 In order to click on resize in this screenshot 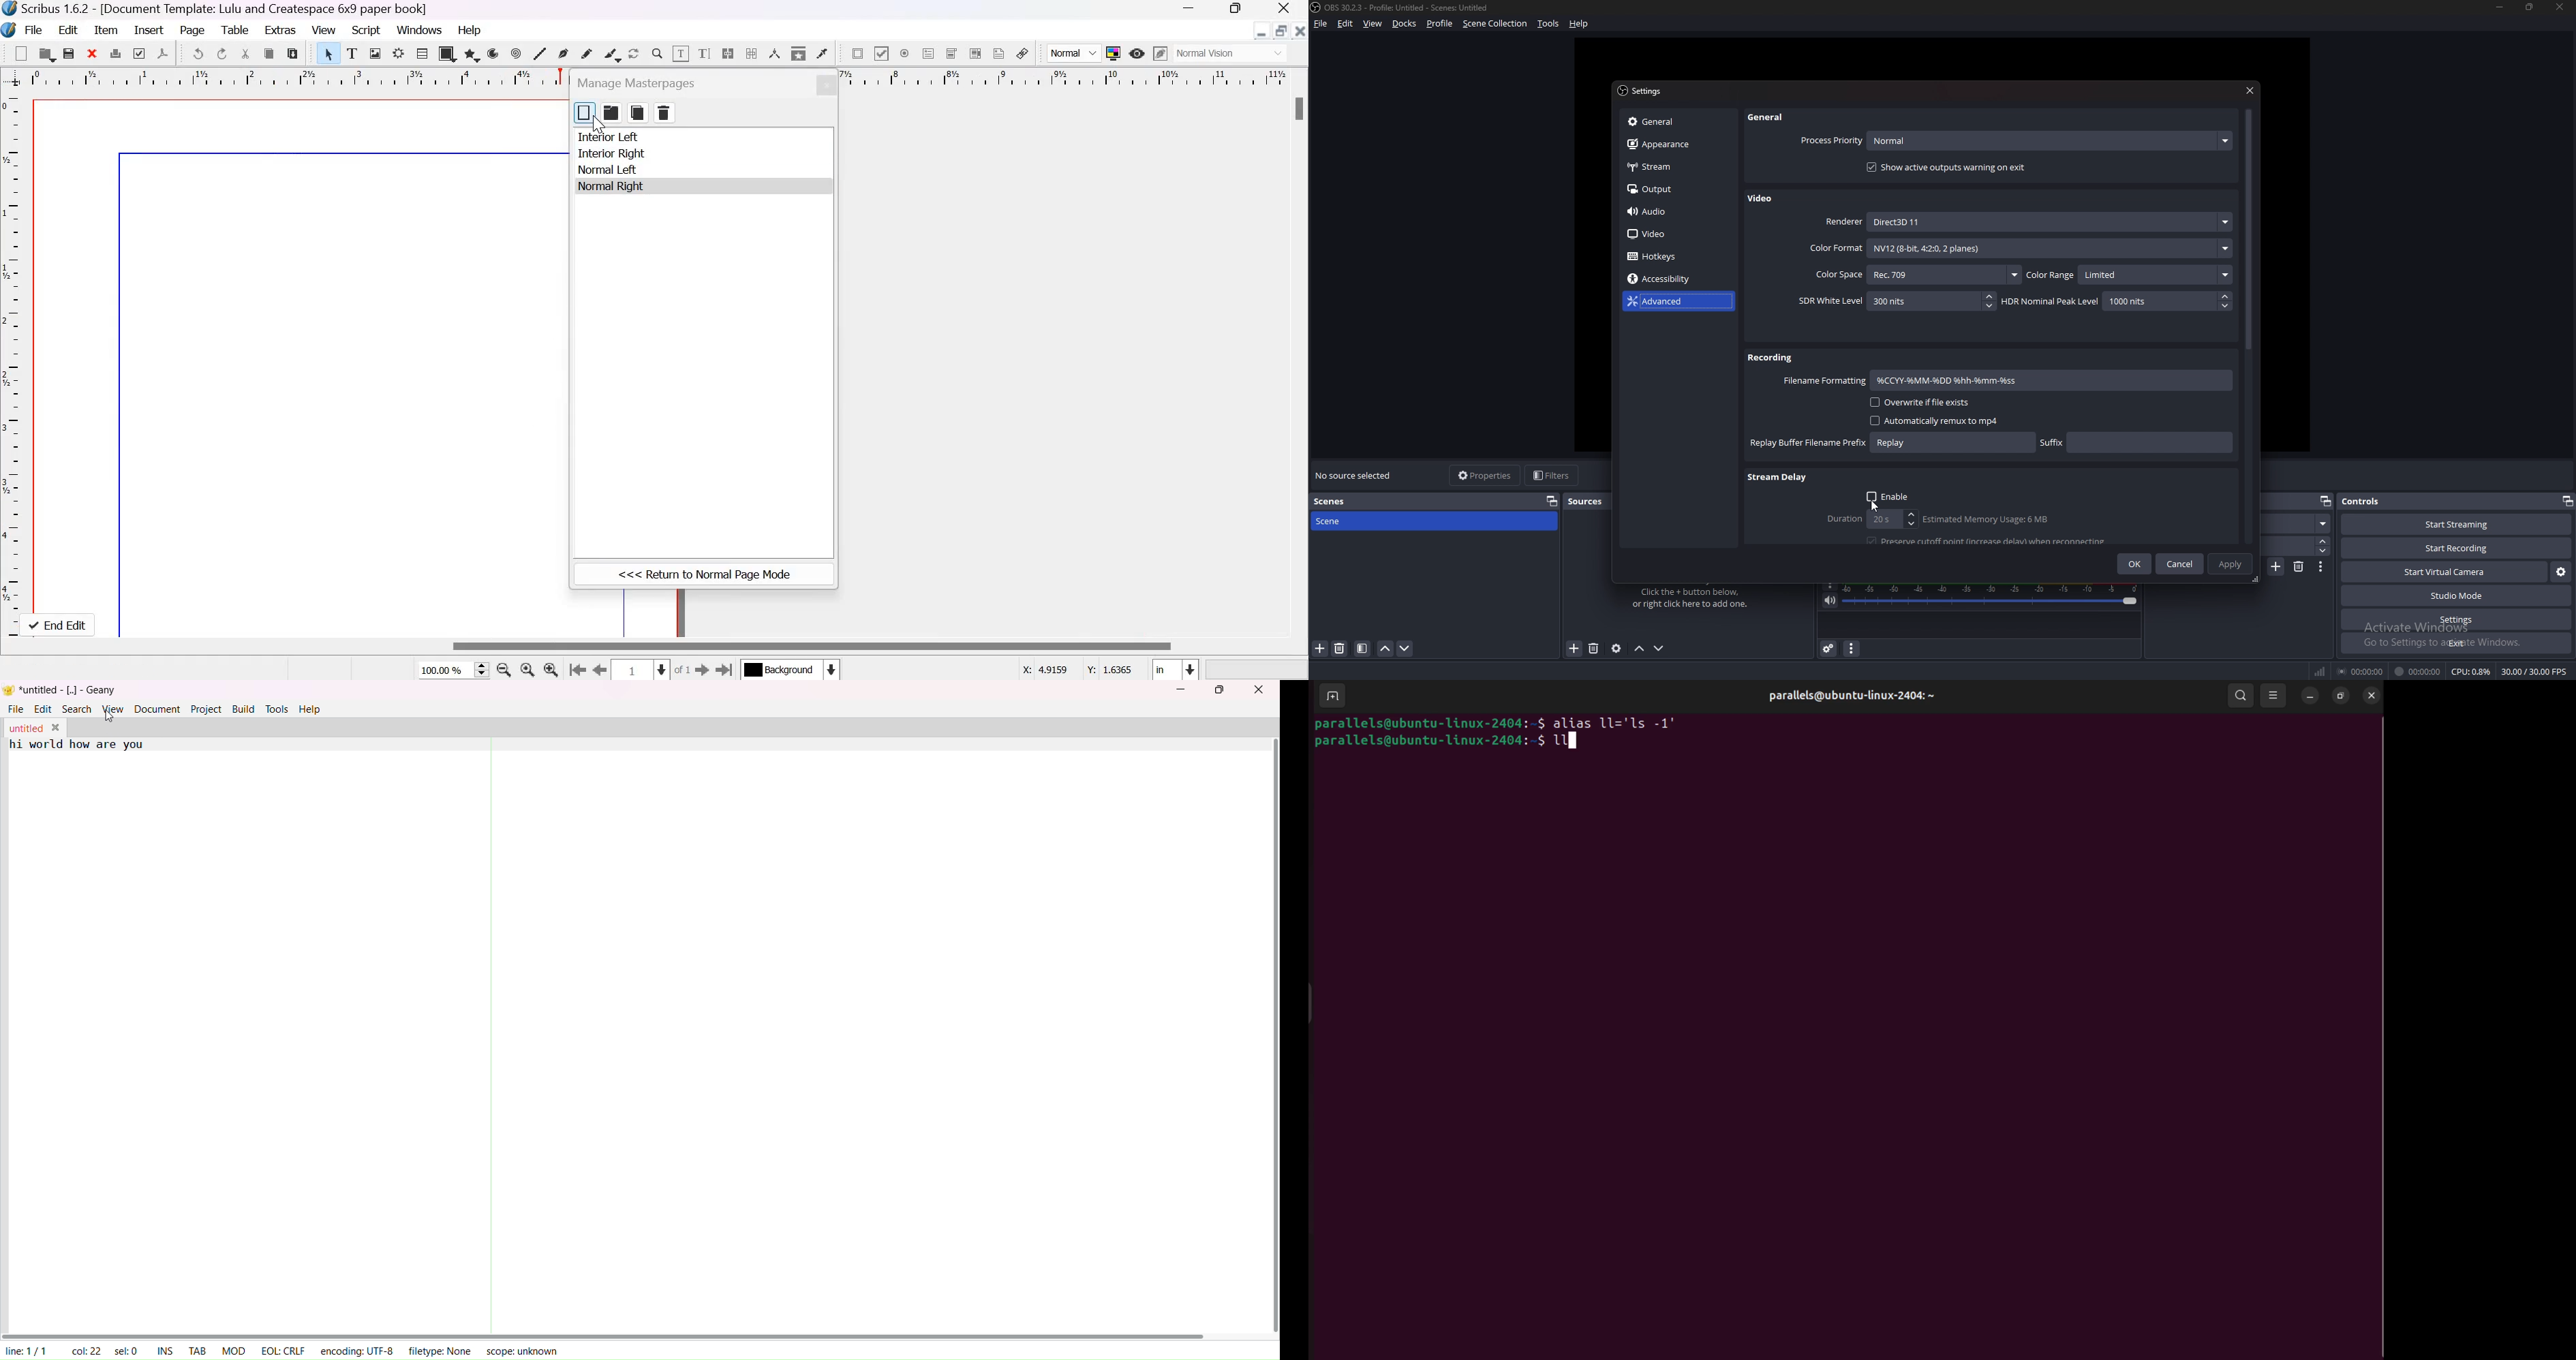, I will do `click(2530, 6)`.